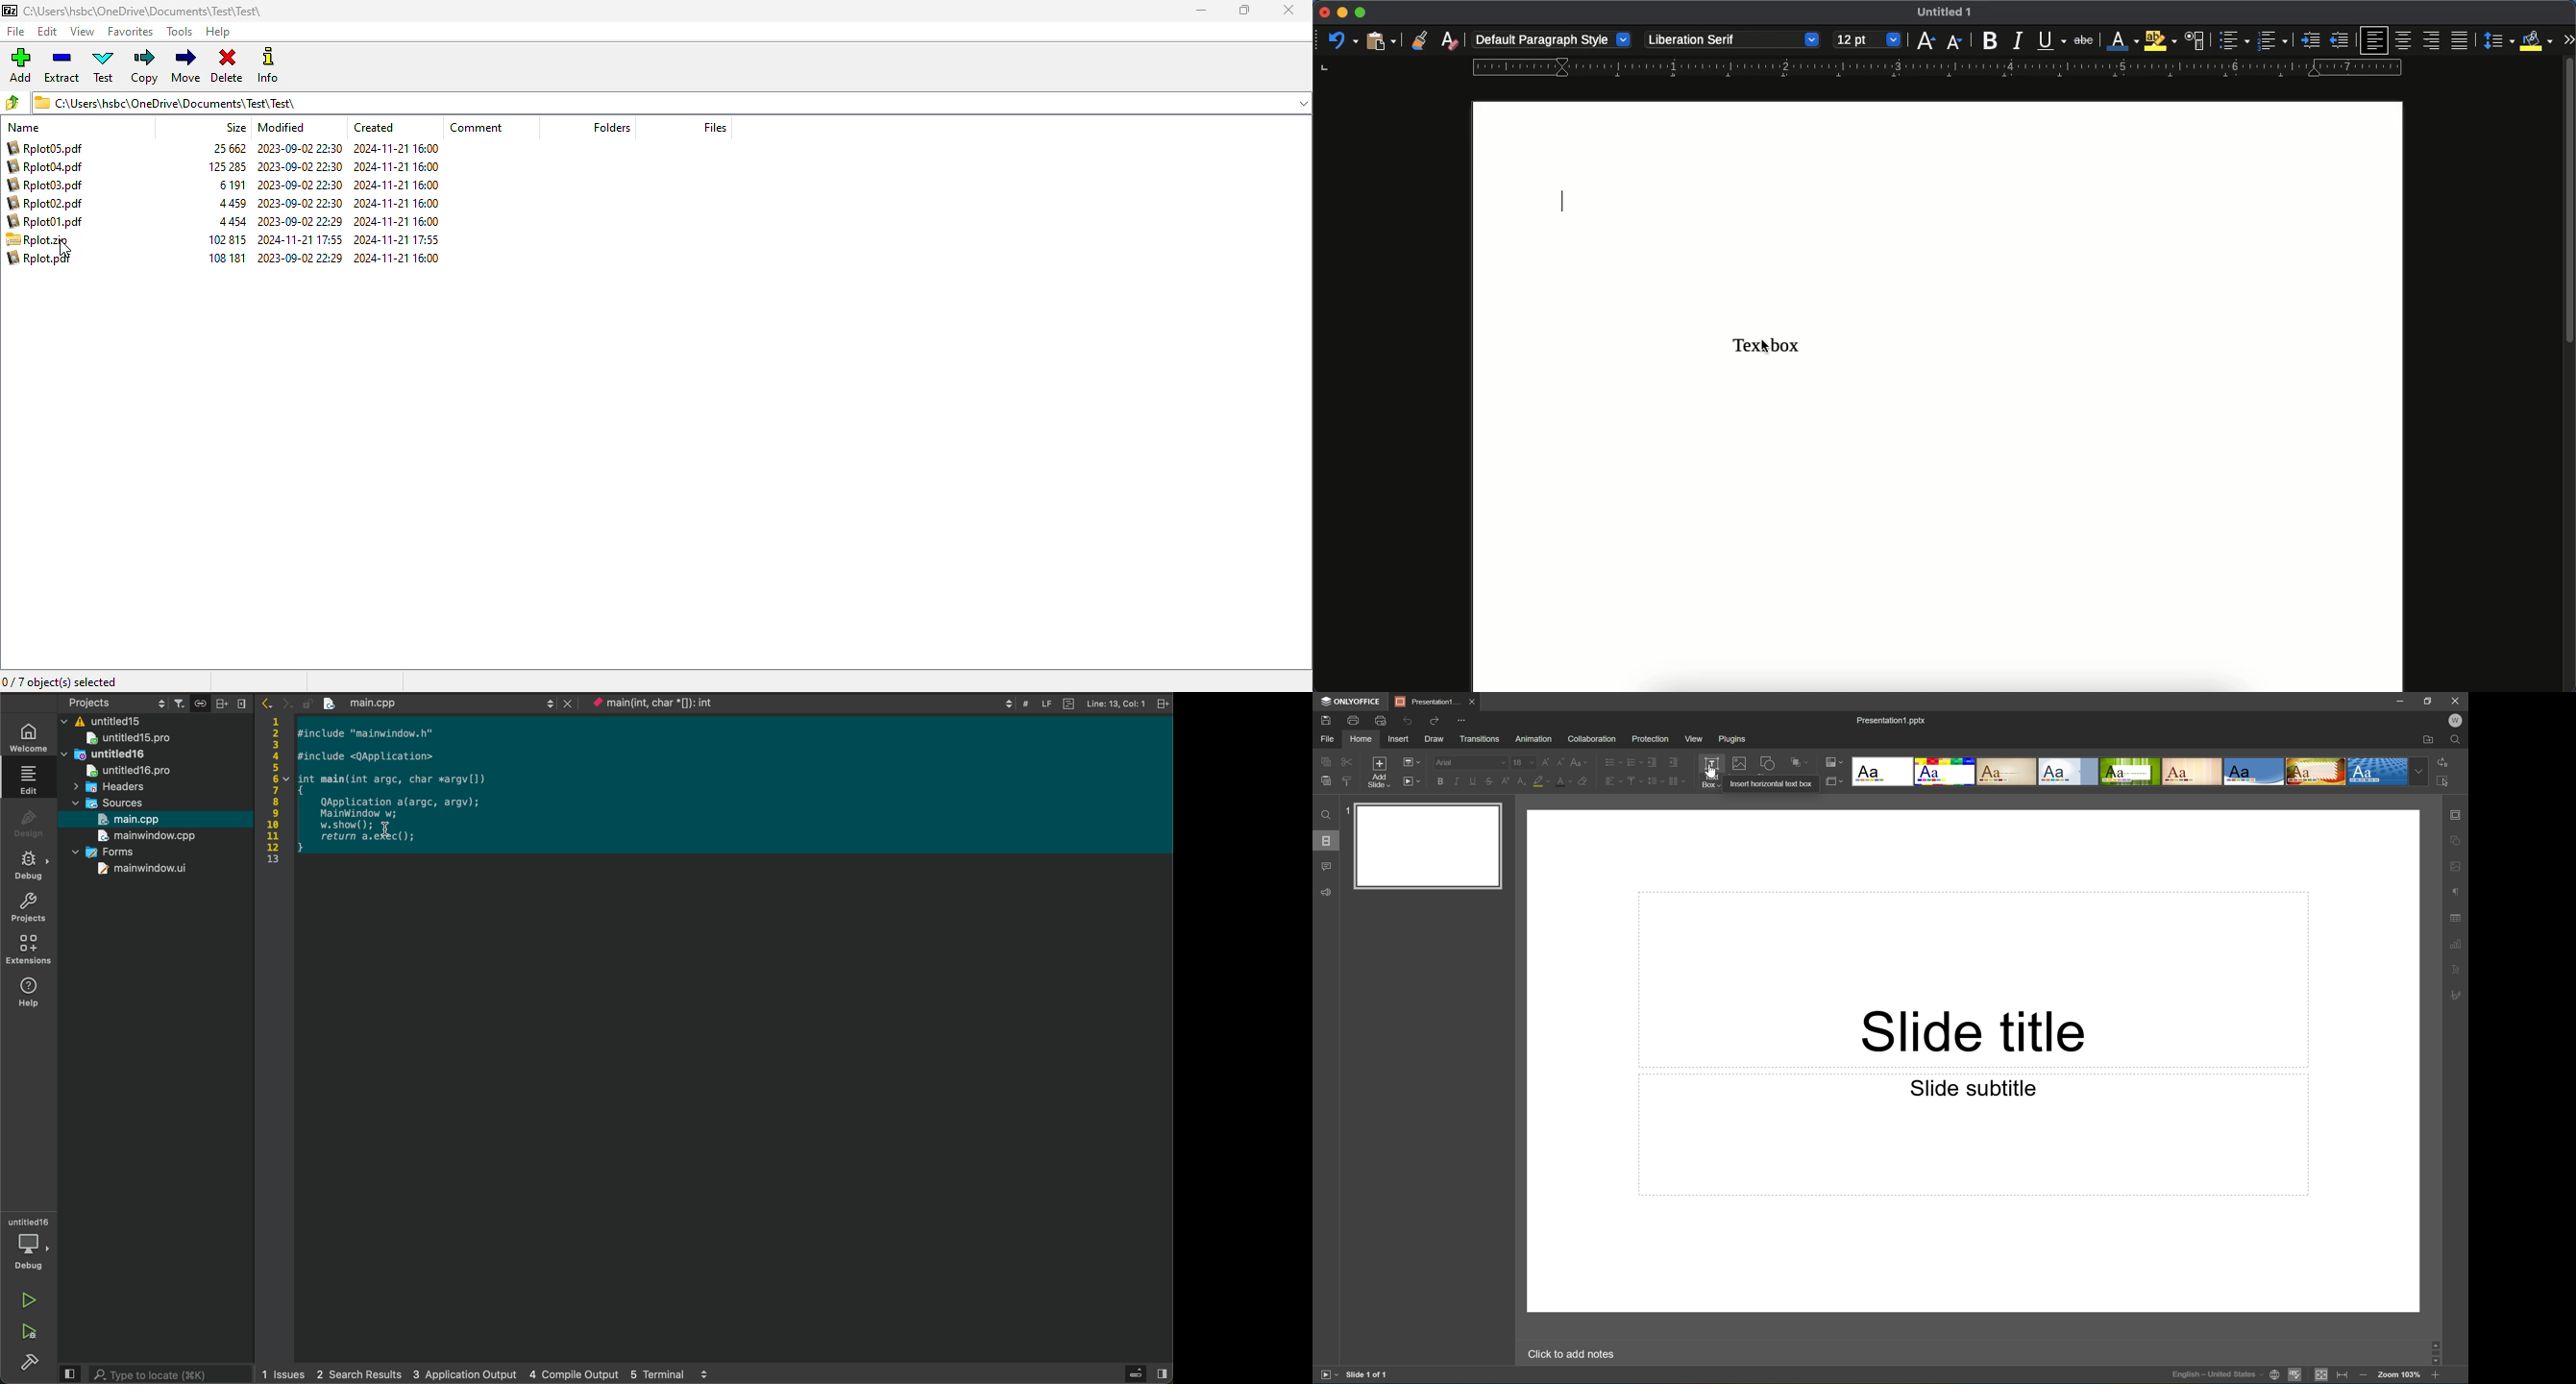 The image size is (2576, 1400). What do you see at coordinates (682, 1374) in the screenshot?
I see `5 terminal` at bounding box center [682, 1374].